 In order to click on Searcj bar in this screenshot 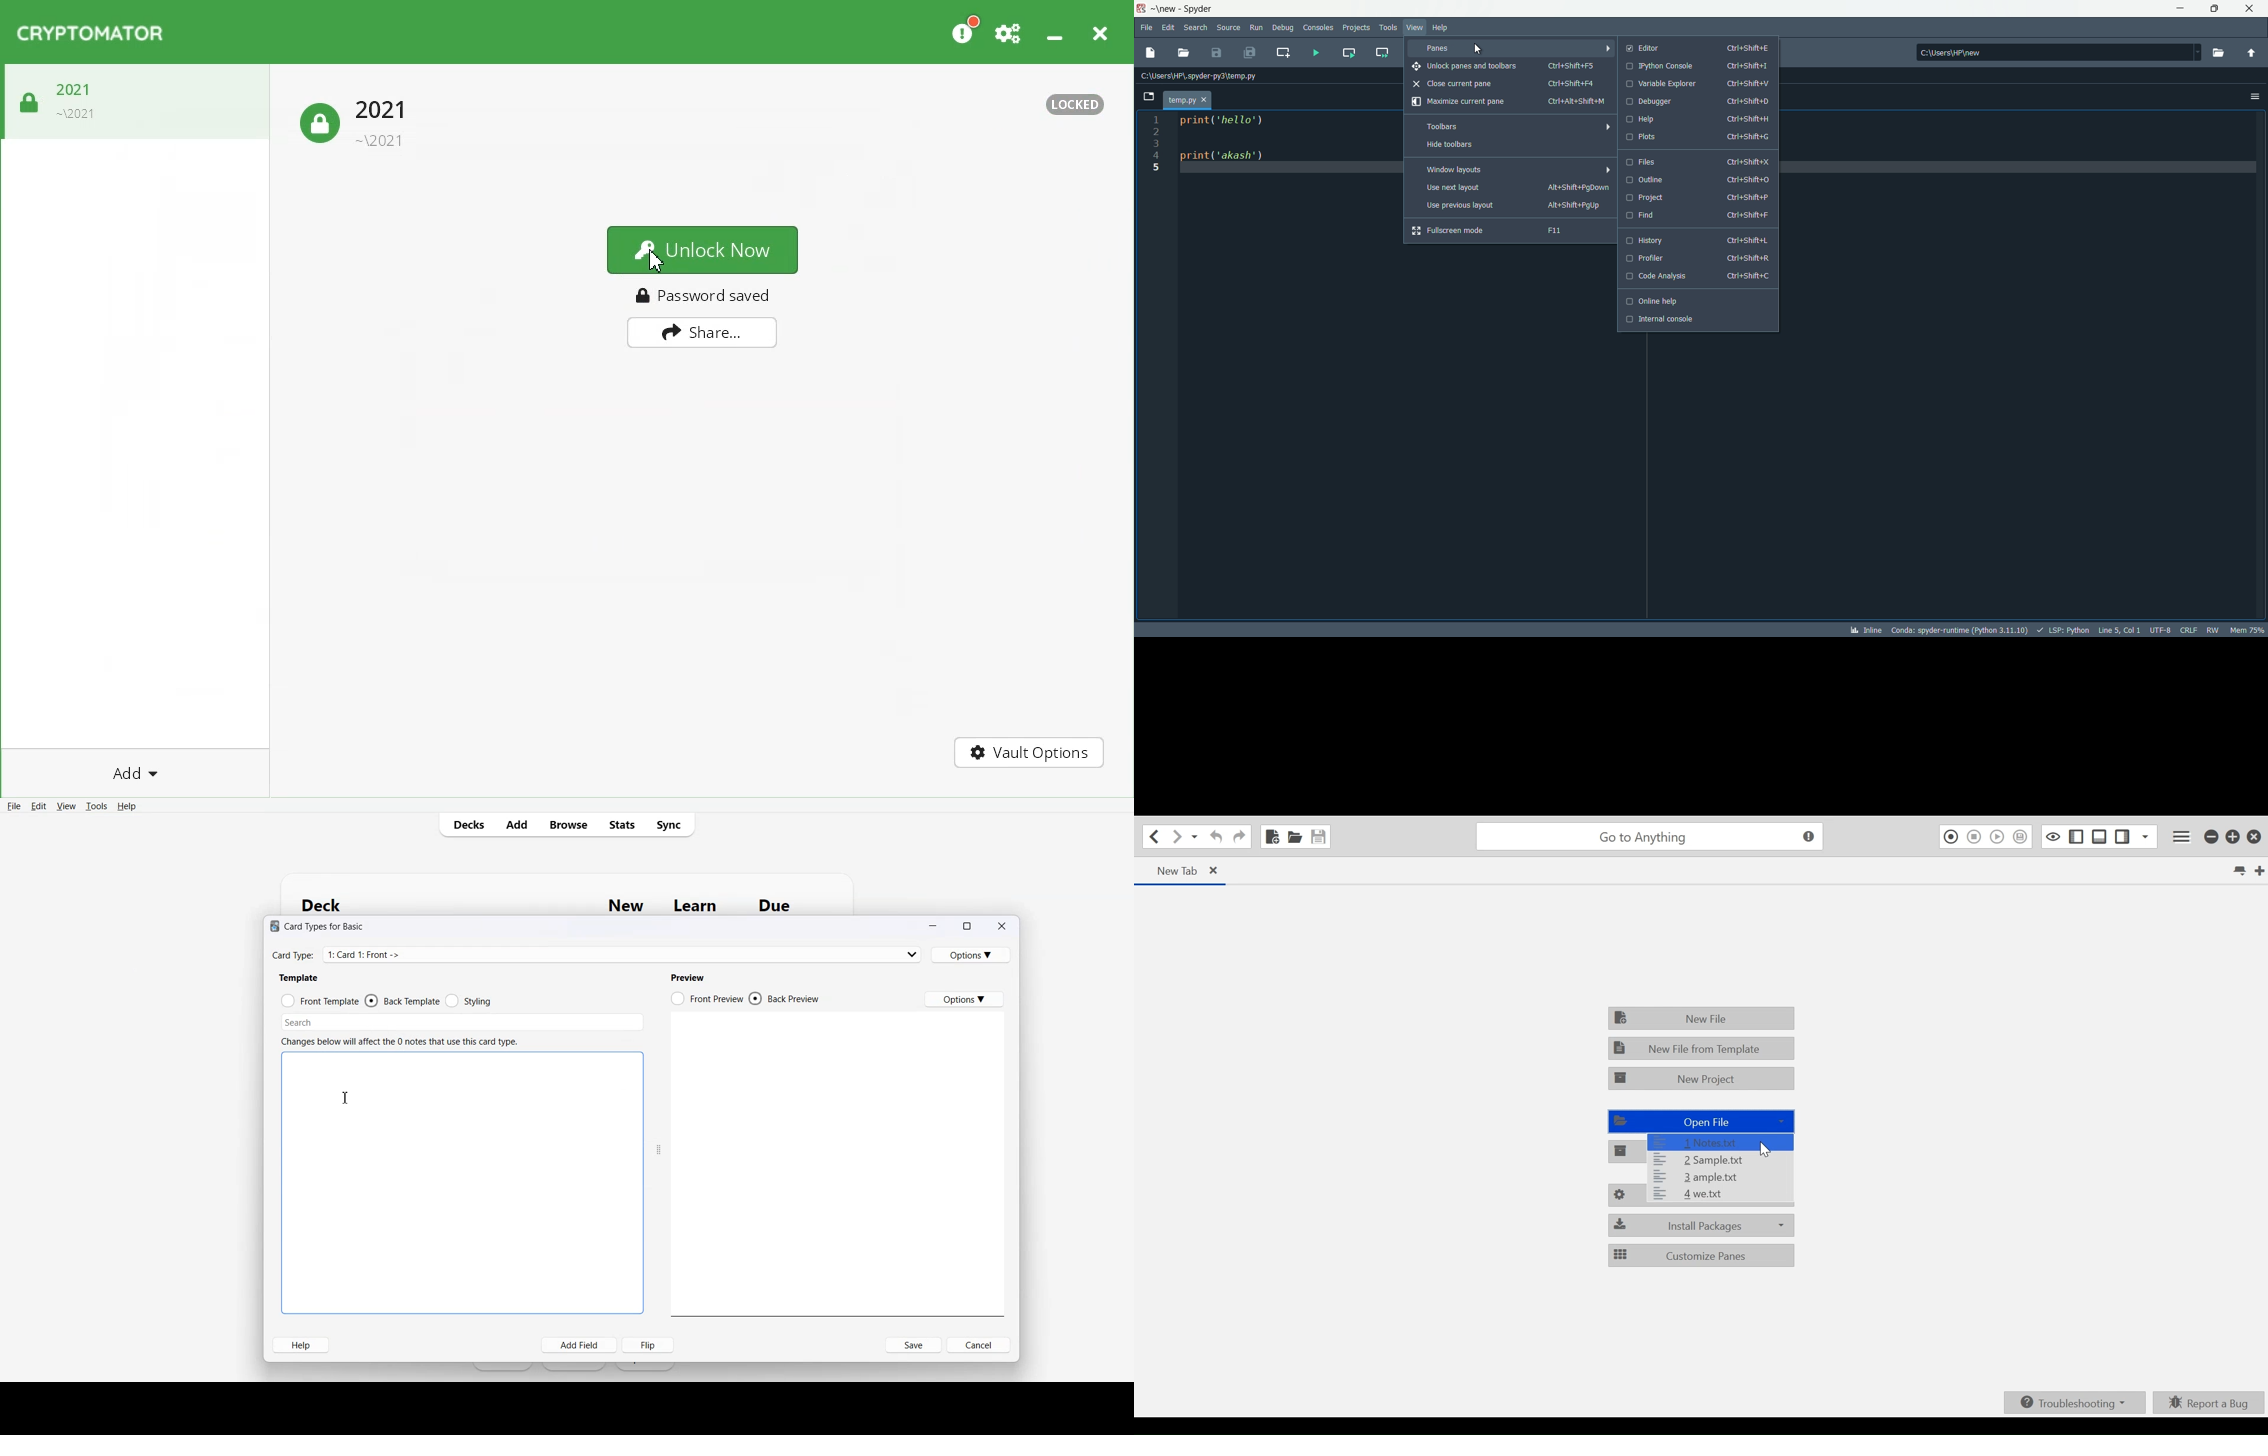, I will do `click(403, 1020)`.